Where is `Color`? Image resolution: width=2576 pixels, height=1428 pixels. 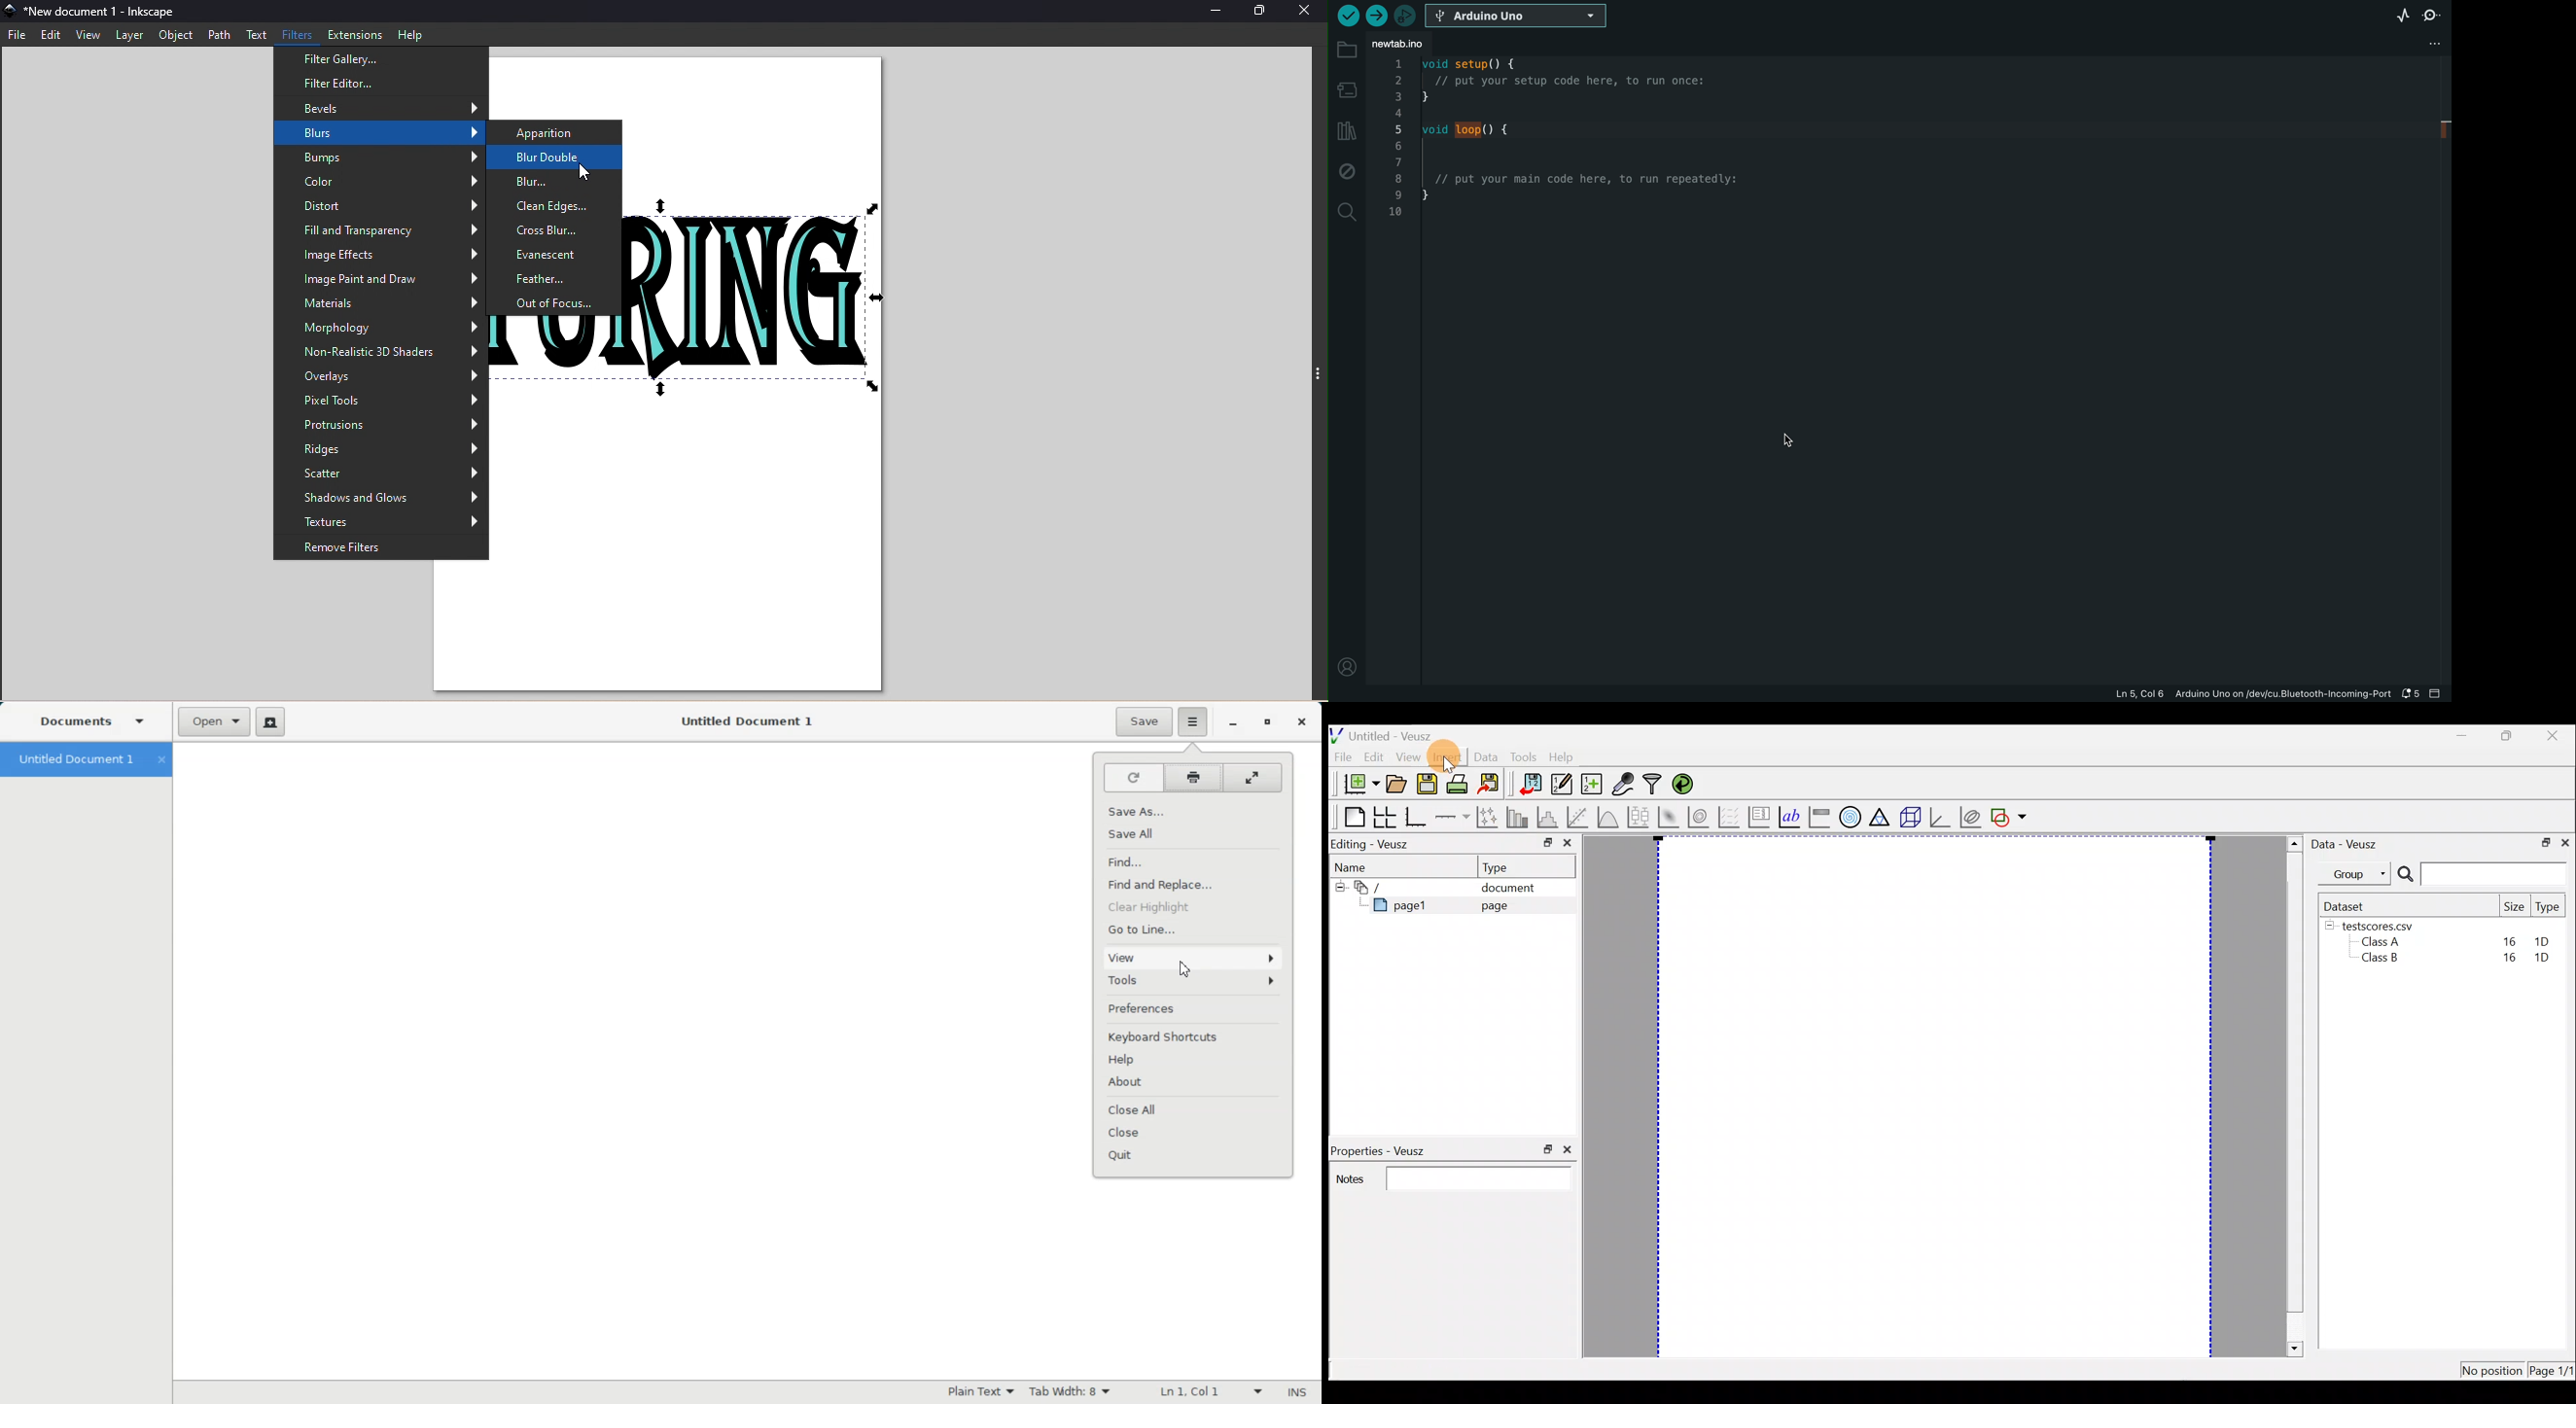
Color is located at coordinates (381, 182).